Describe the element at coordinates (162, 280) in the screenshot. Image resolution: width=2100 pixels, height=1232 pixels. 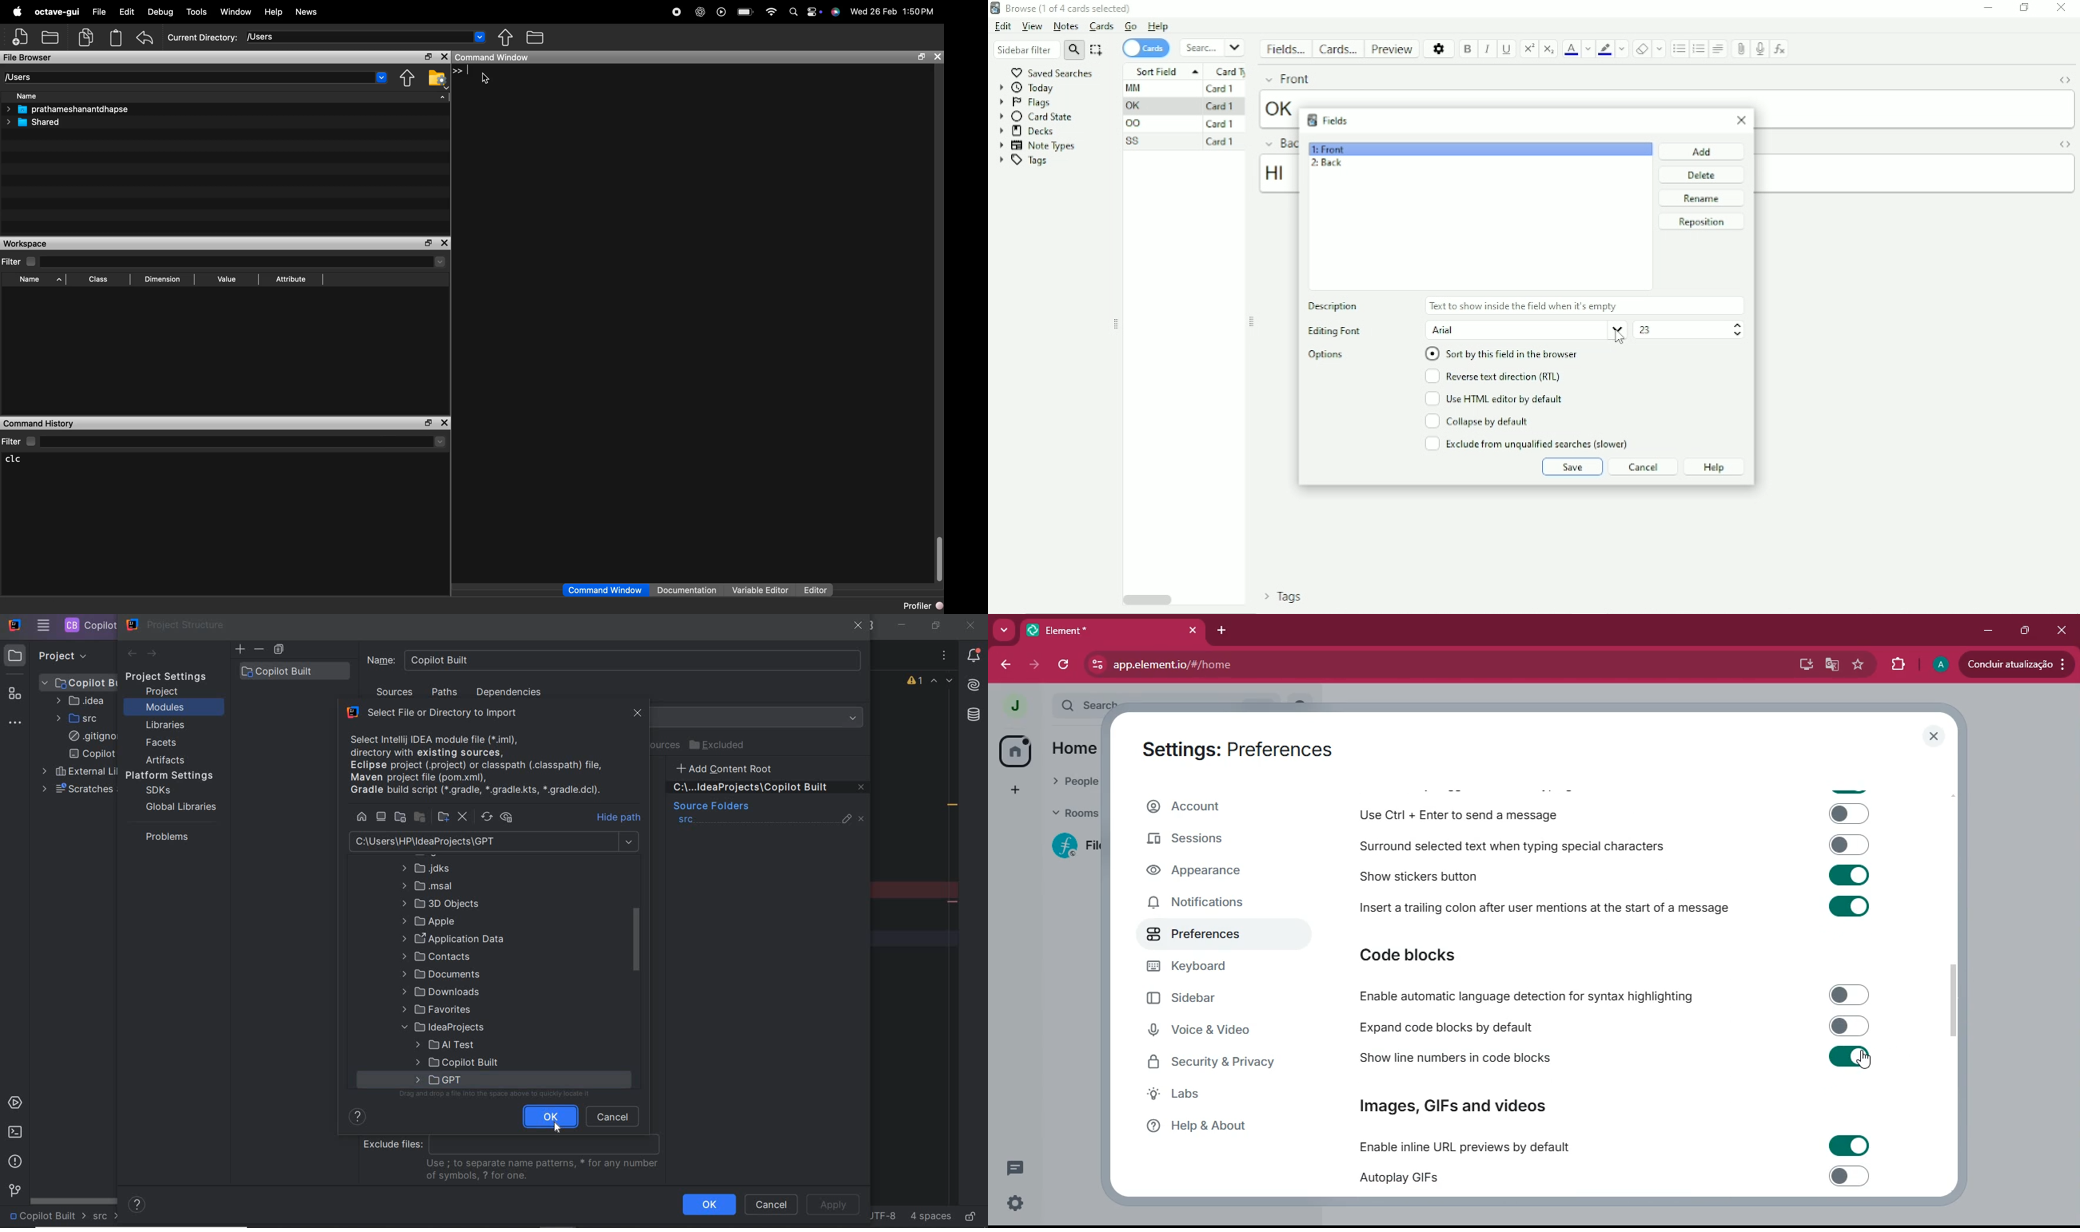
I see `Dimension` at that location.